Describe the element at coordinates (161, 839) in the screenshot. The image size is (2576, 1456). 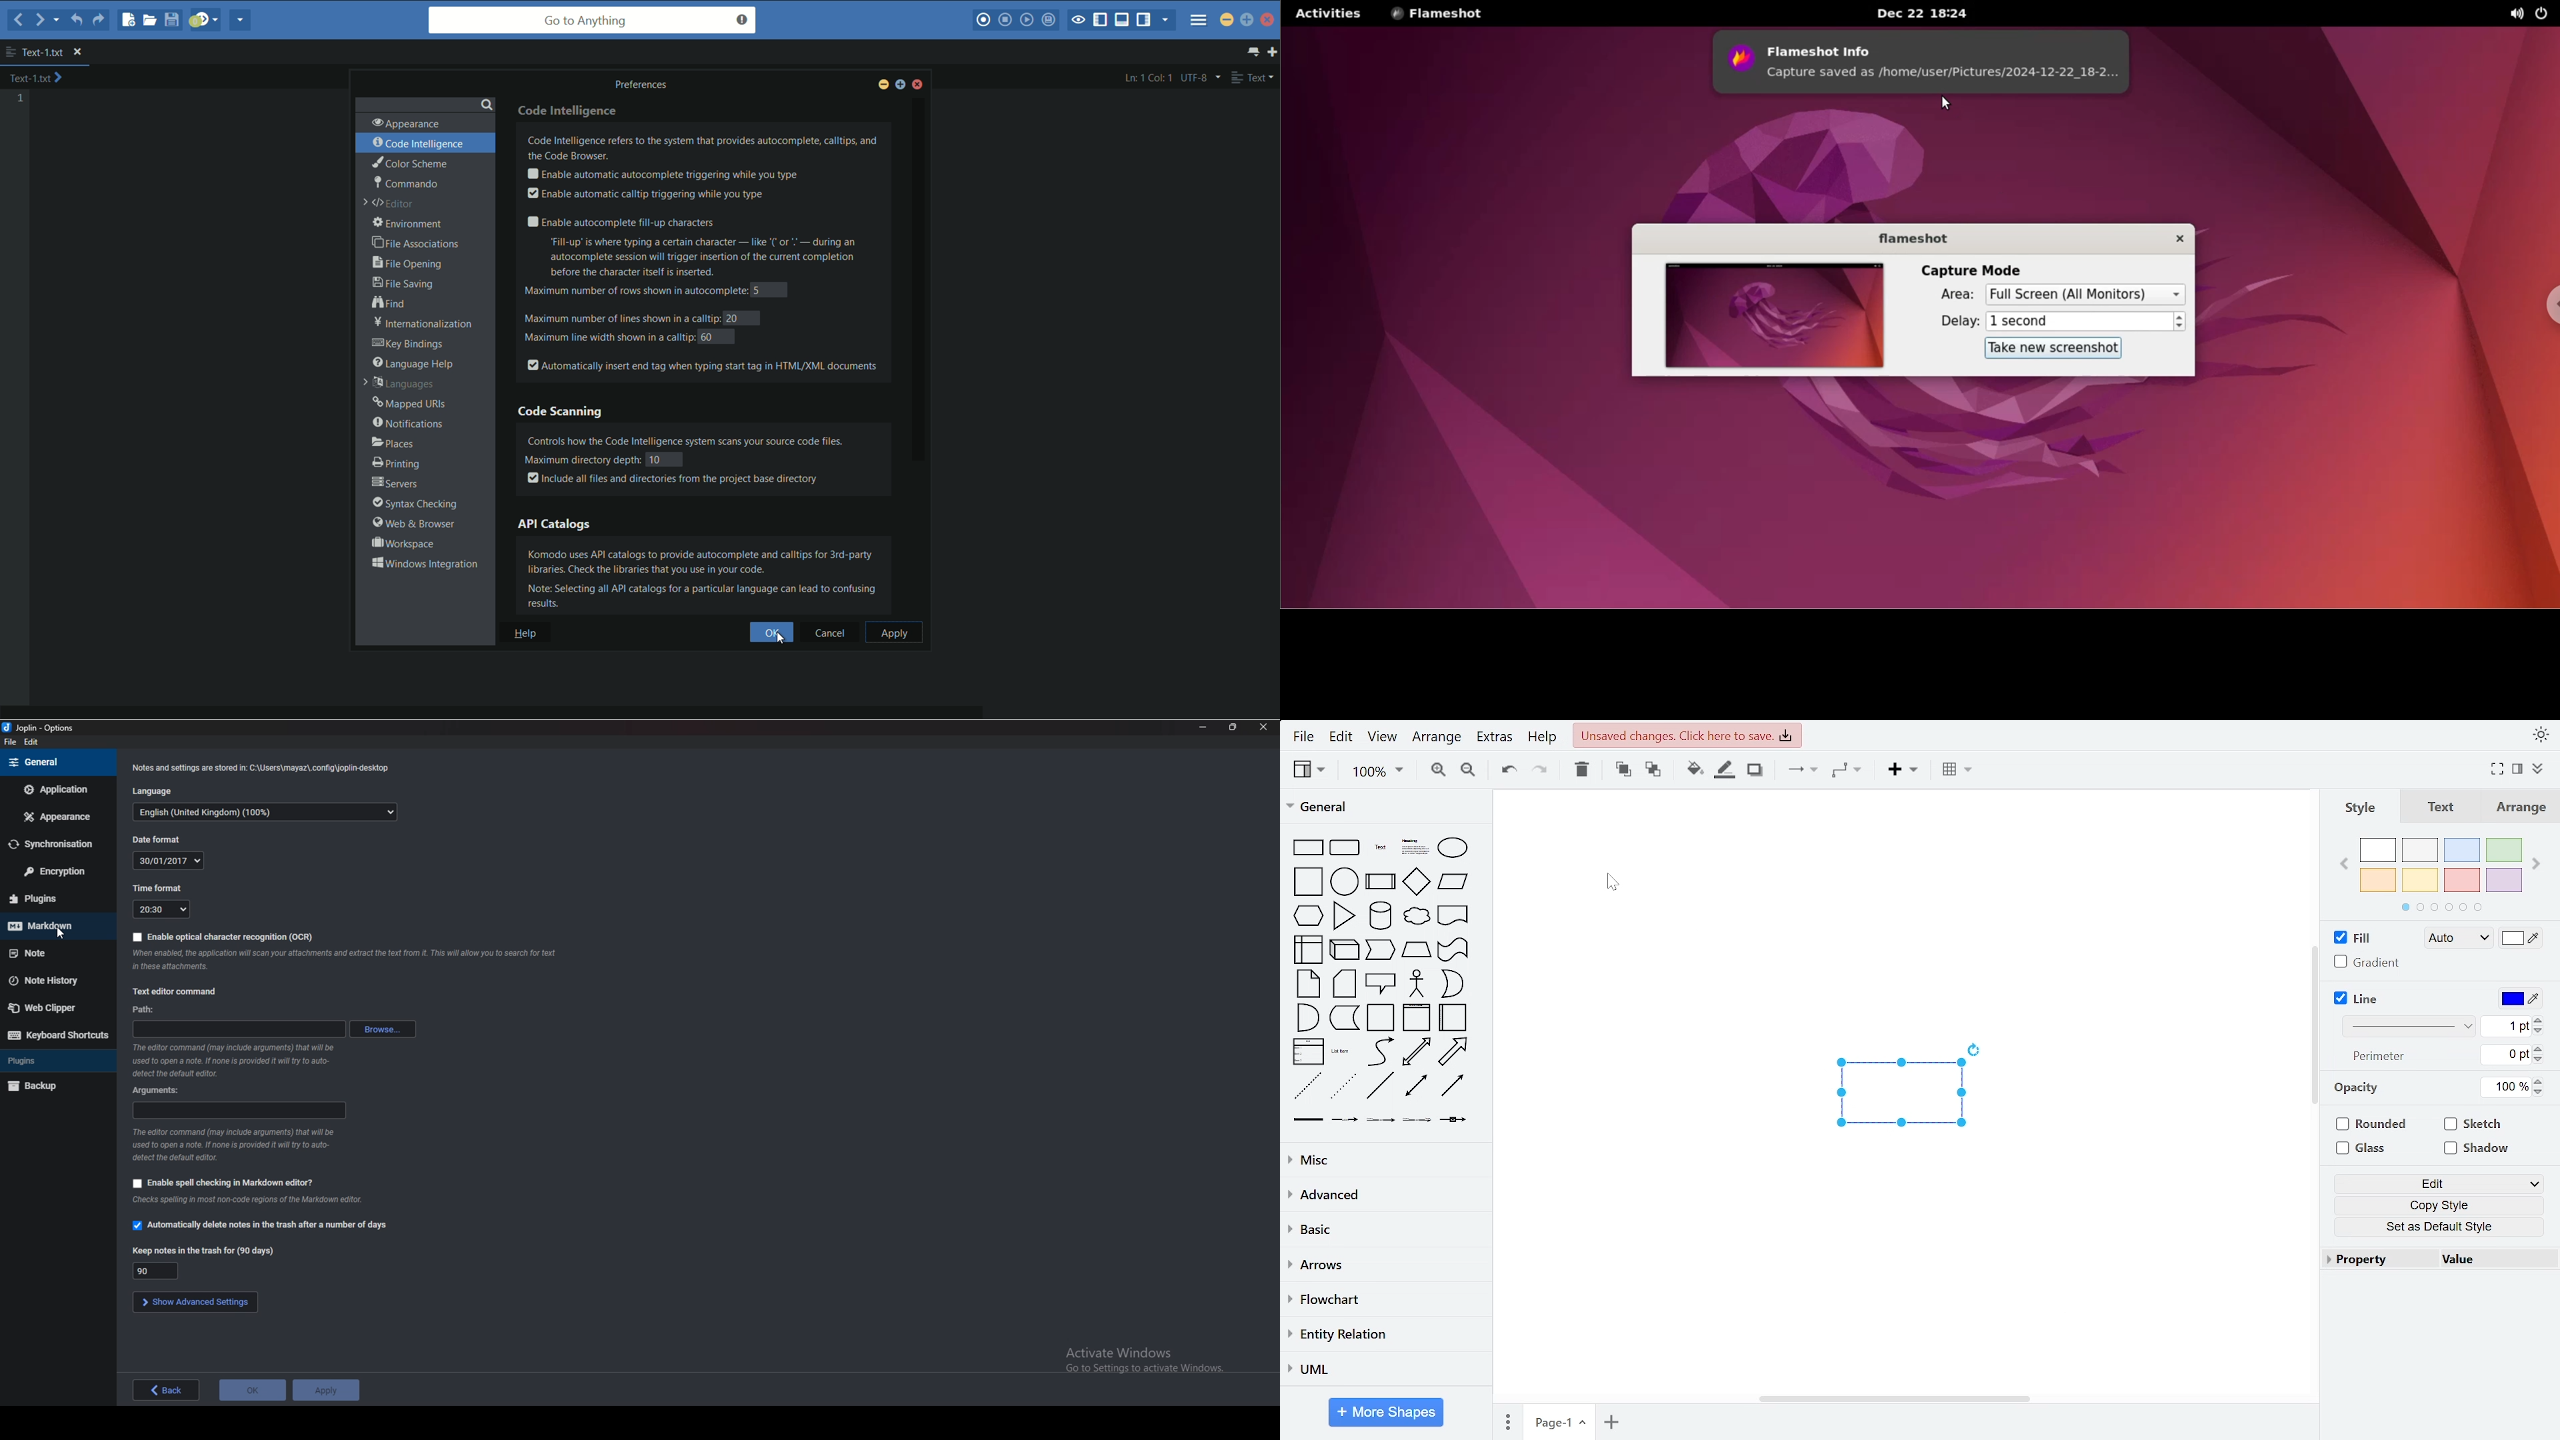
I see `Date format` at that location.